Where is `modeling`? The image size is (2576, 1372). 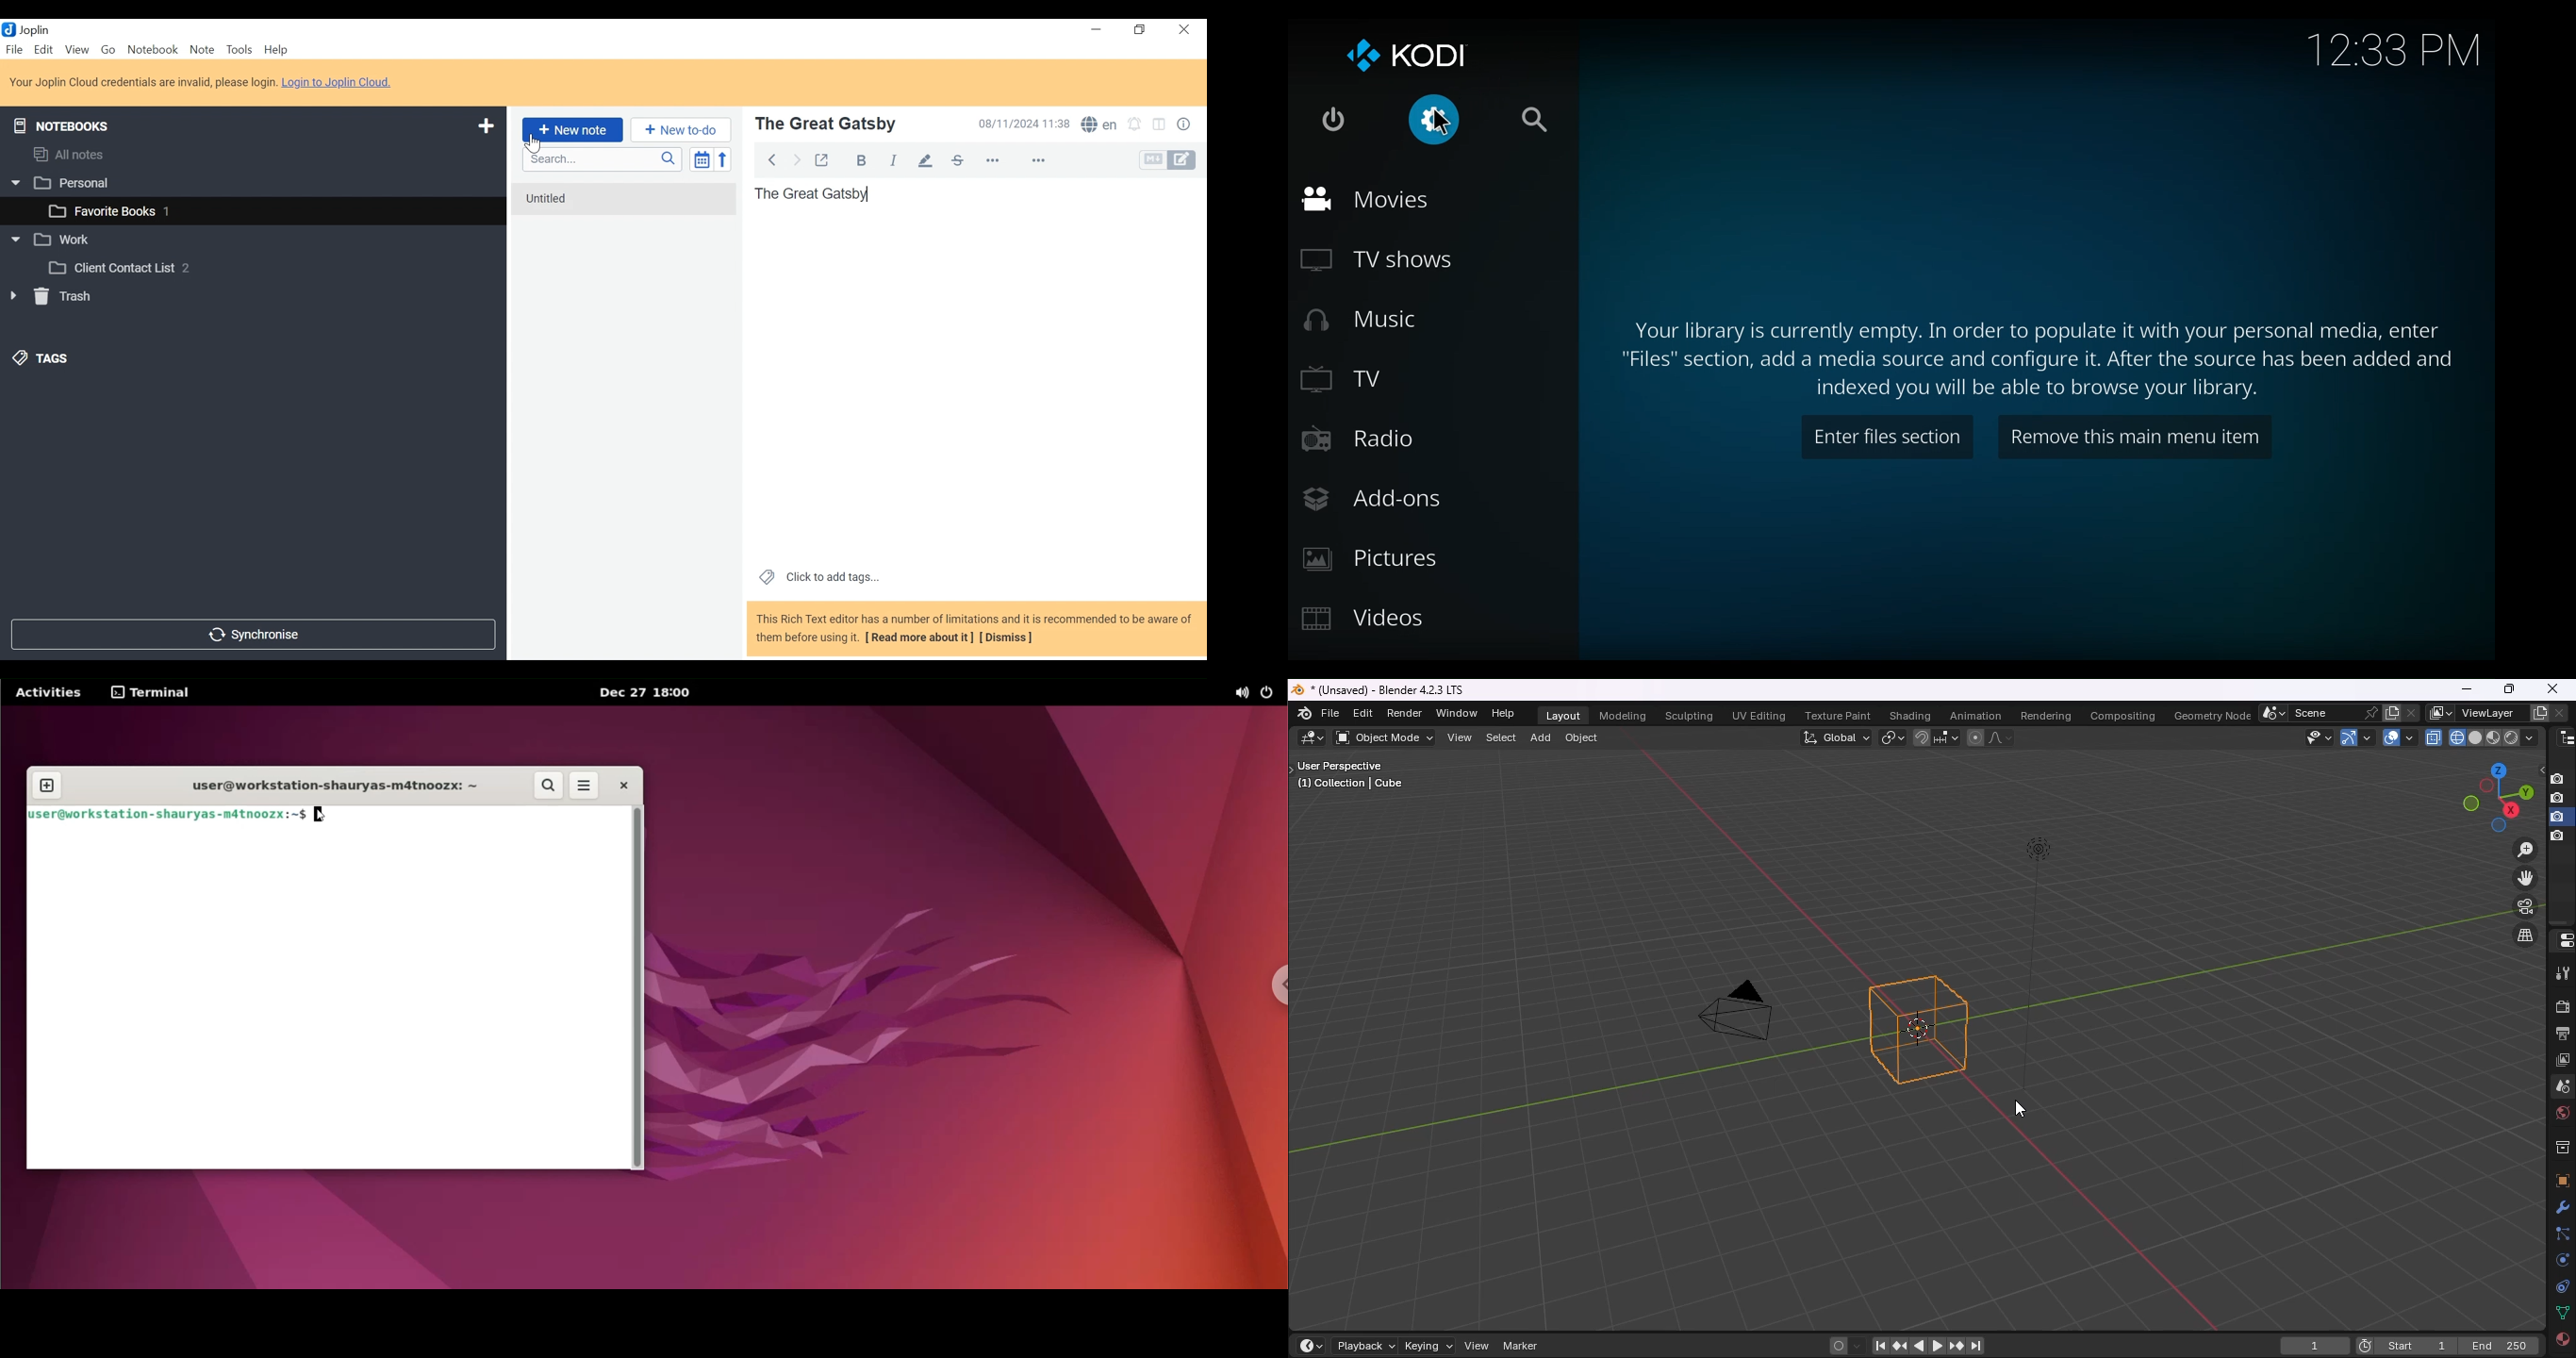
modeling is located at coordinates (1625, 716).